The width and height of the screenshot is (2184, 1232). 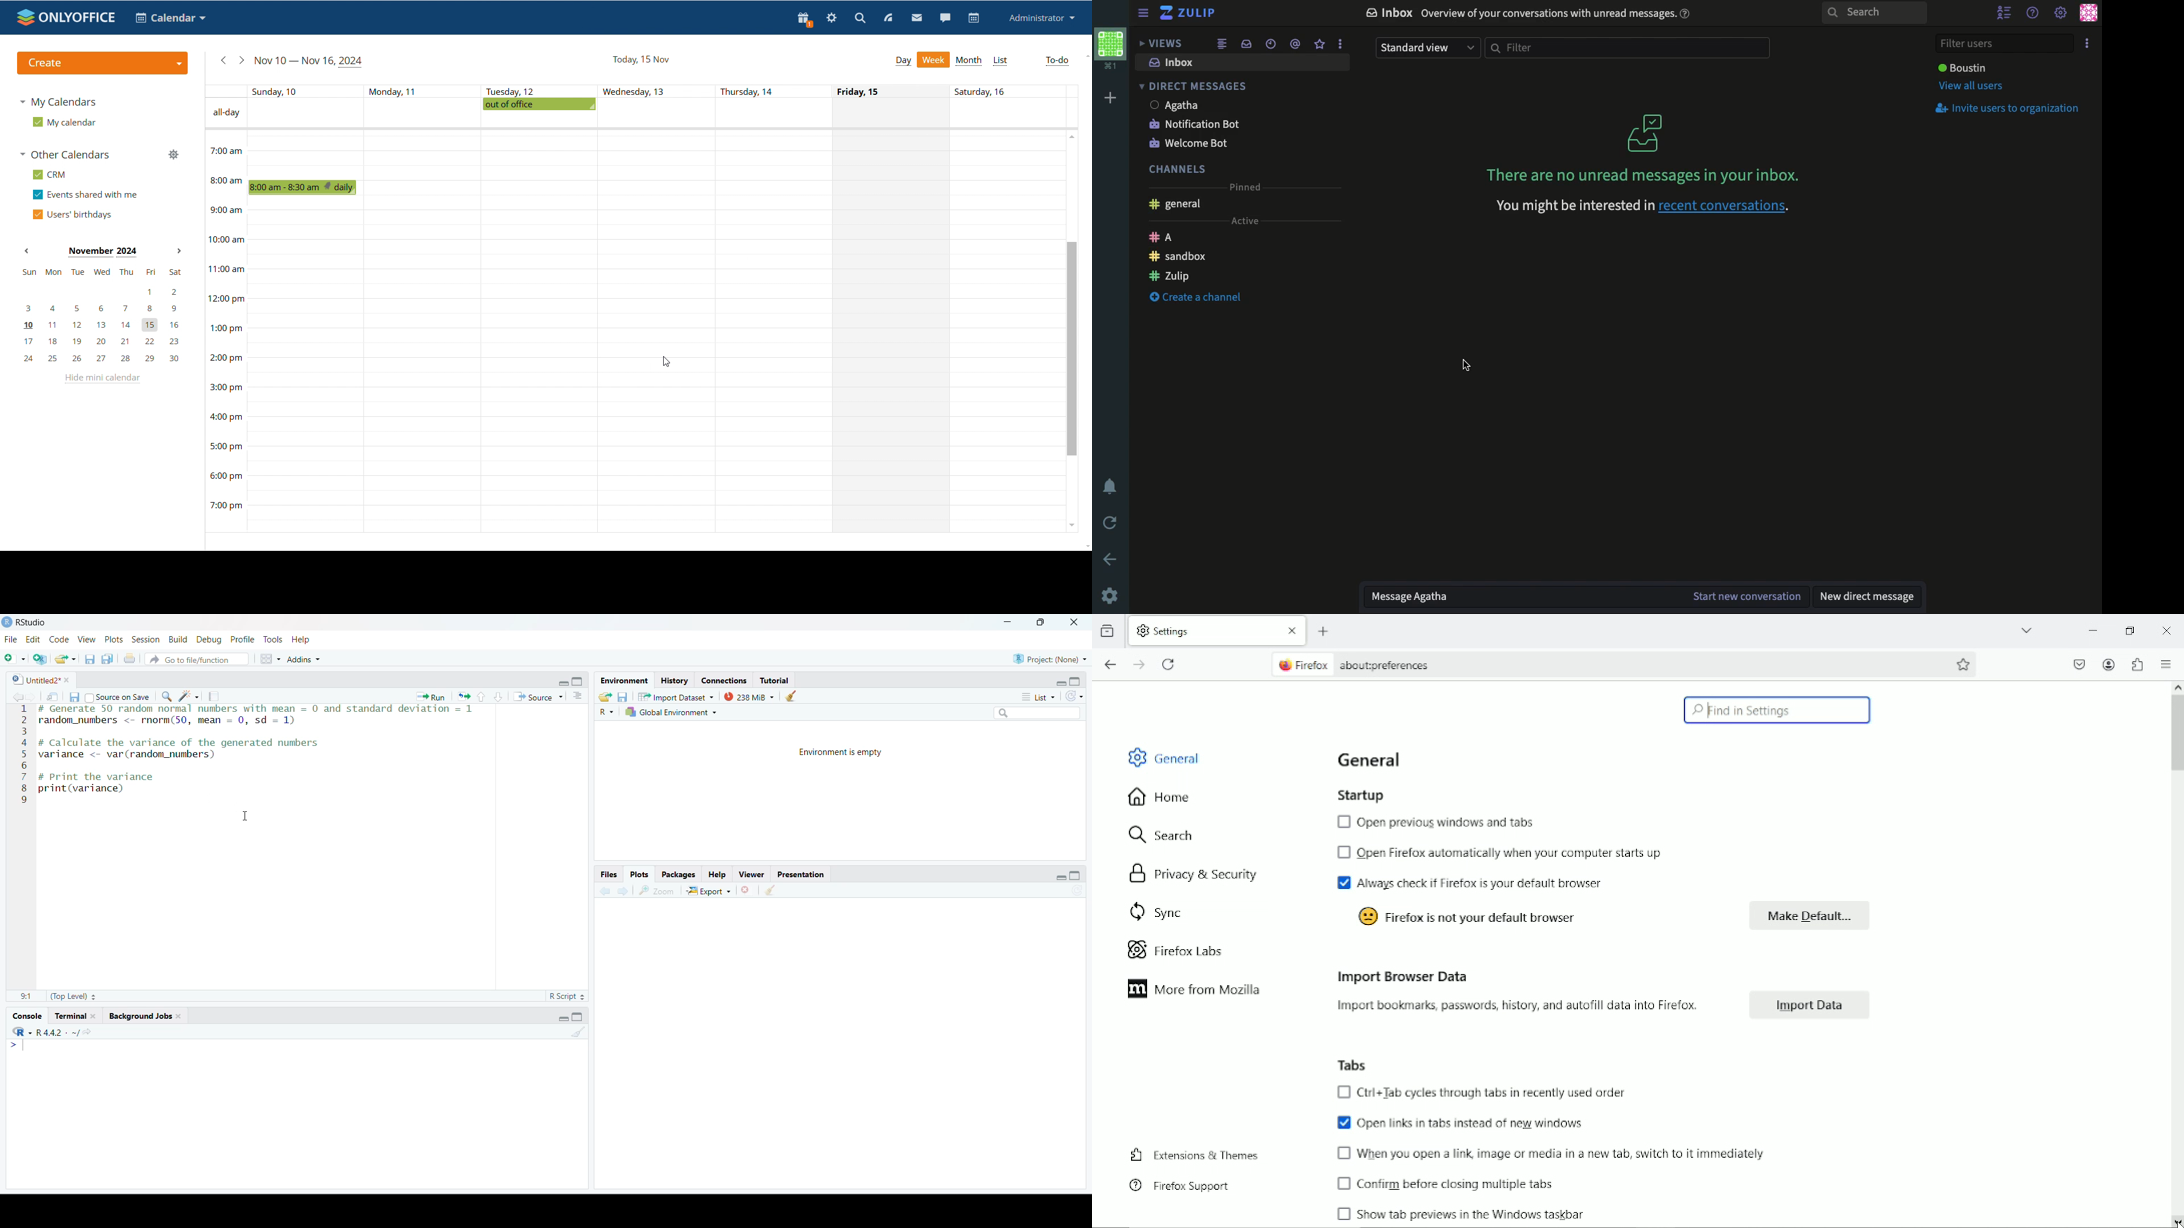 What do you see at coordinates (189, 696) in the screenshot?
I see `code tools` at bounding box center [189, 696].